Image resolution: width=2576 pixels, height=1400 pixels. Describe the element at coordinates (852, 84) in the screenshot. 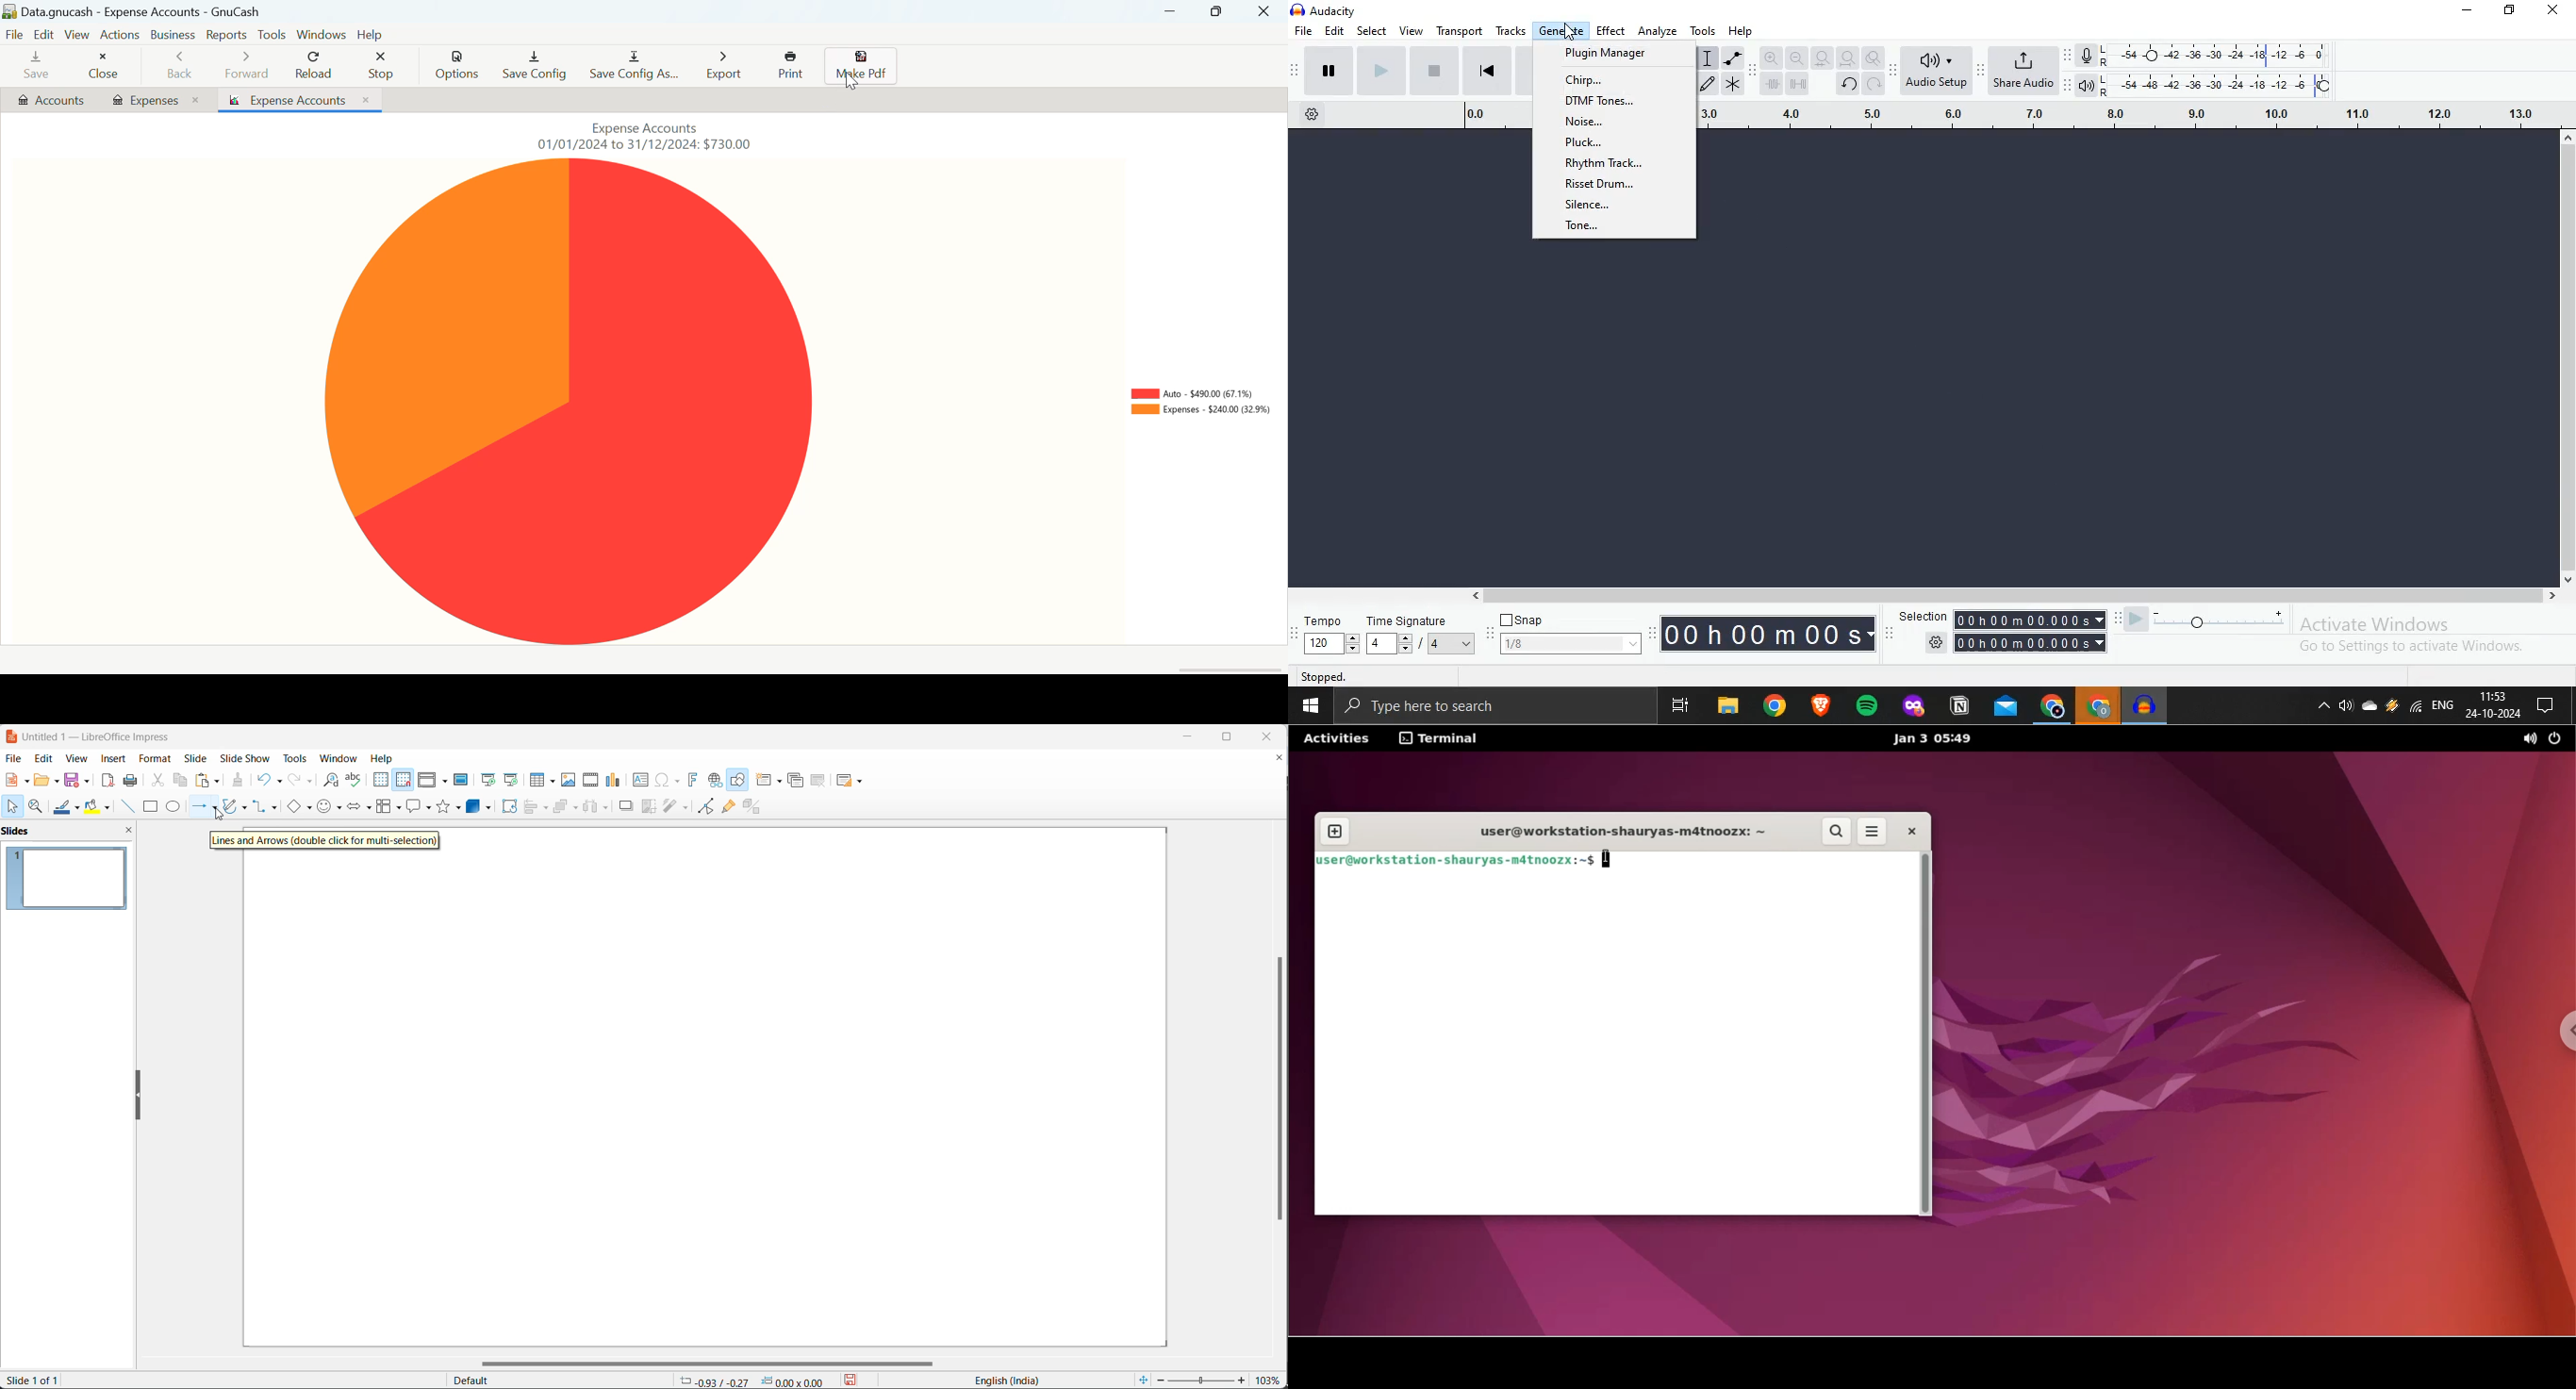

I see `Cursor on Make Pdf` at that location.